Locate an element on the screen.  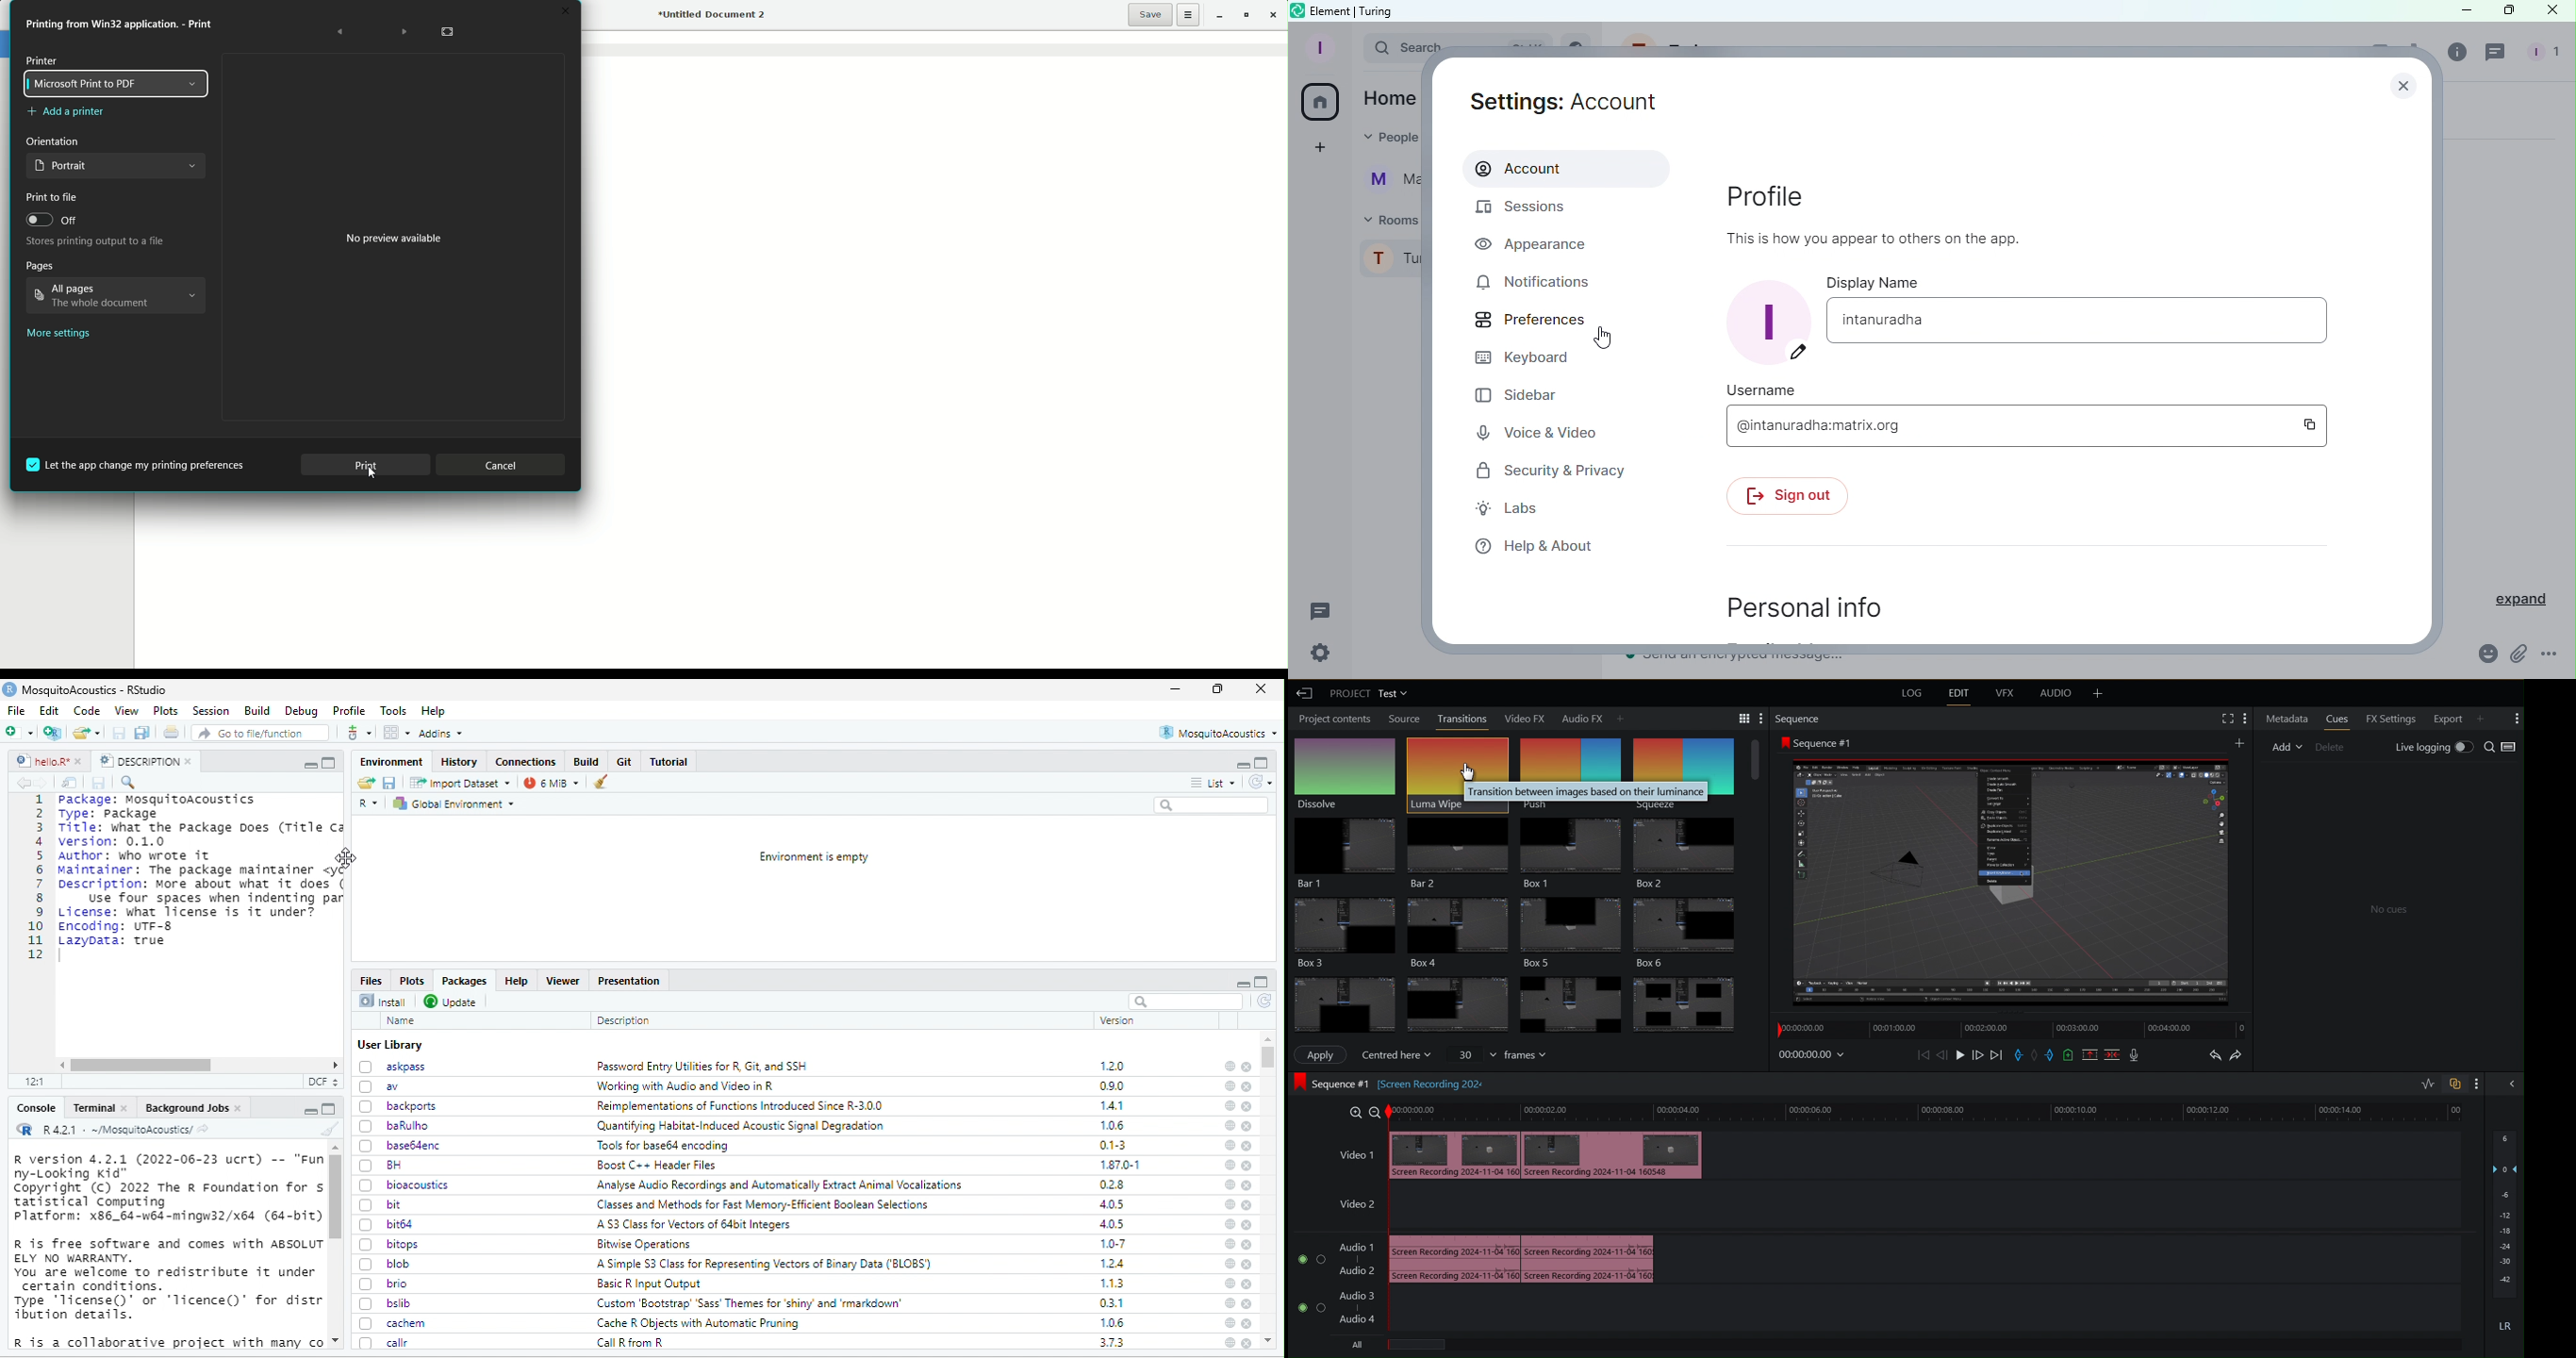
1.2.0 is located at coordinates (1113, 1066).